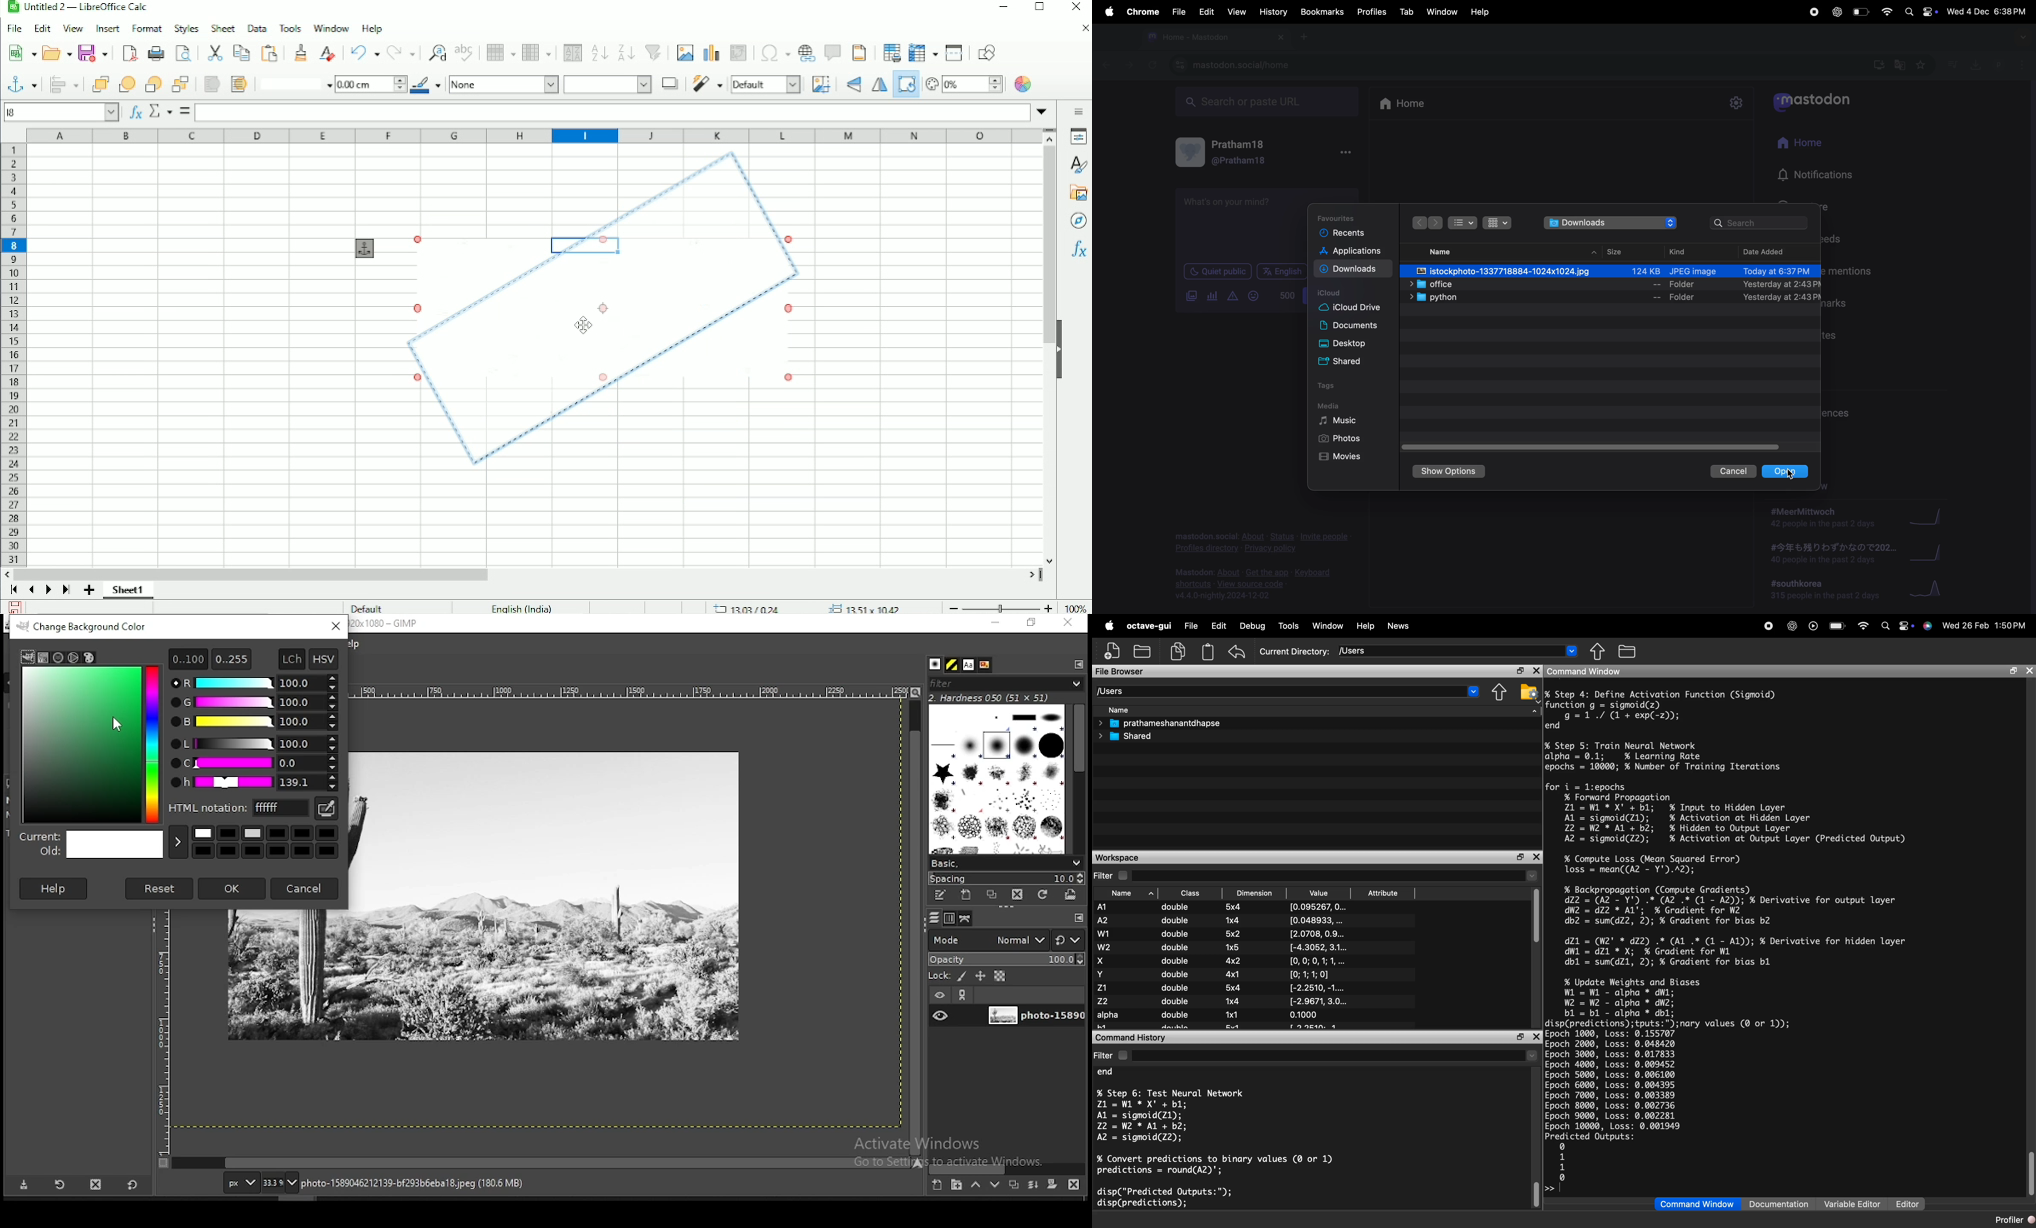 This screenshot has width=2044, height=1232. What do you see at coordinates (954, 53) in the screenshot?
I see `Split window` at bounding box center [954, 53].